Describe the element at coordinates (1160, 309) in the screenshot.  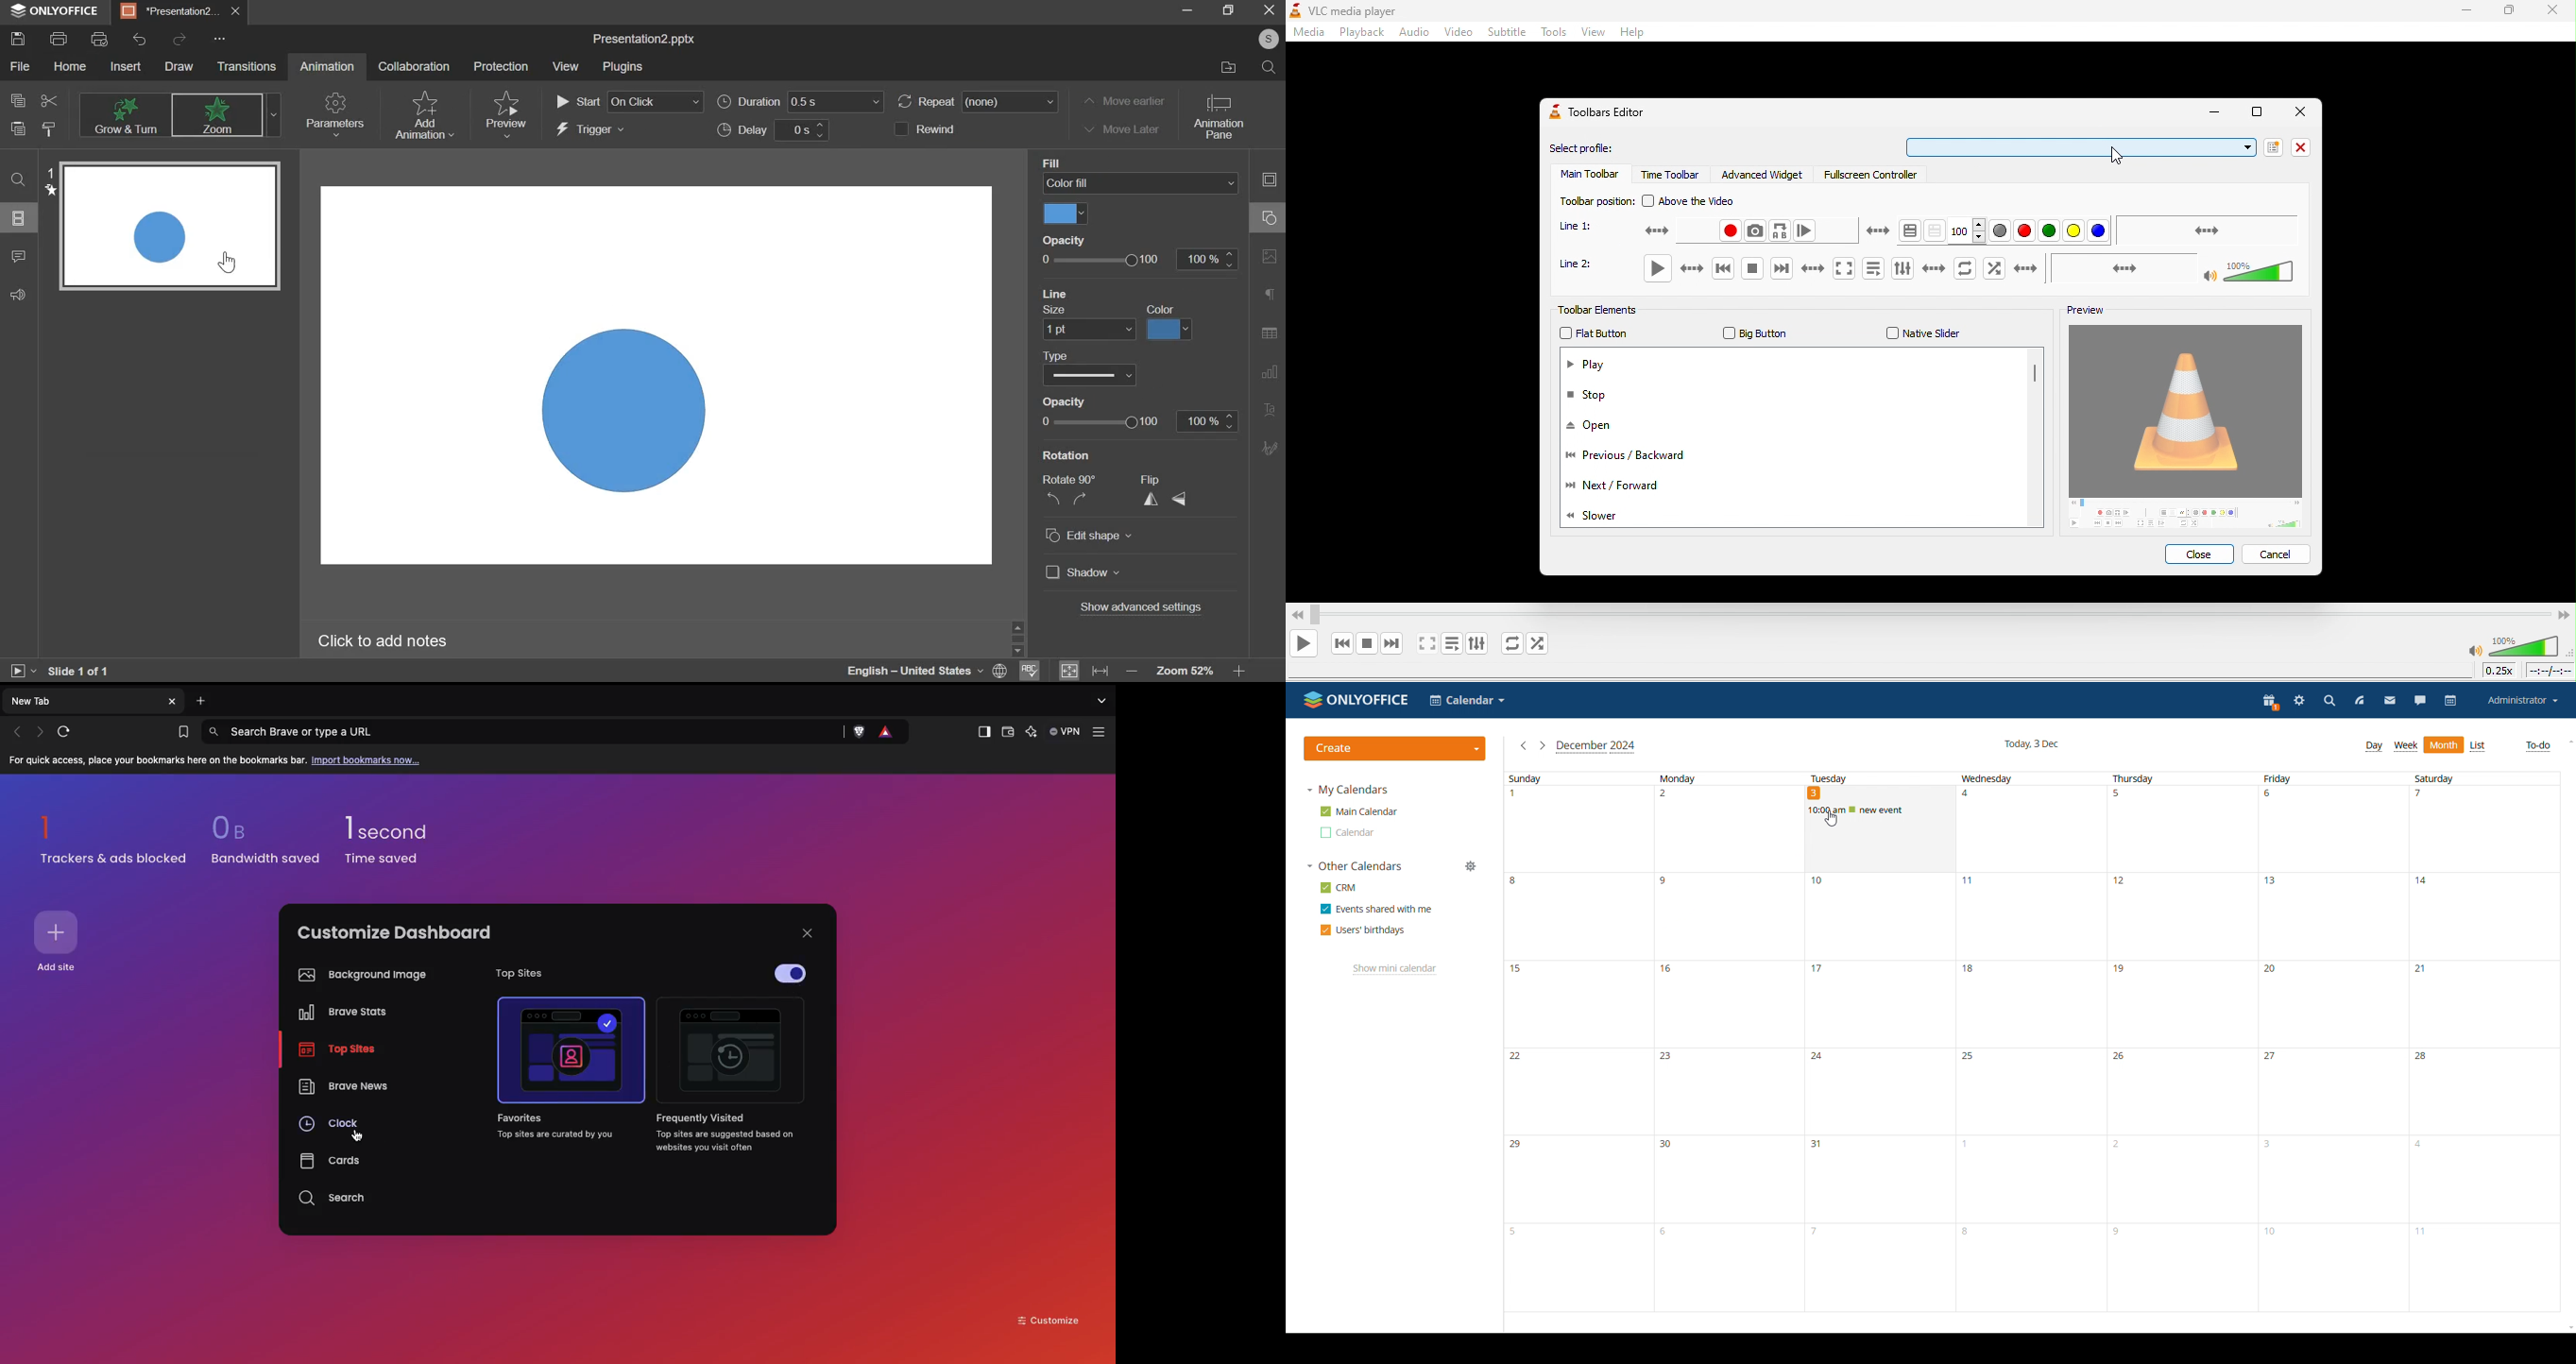
I see `color fill` at that location.